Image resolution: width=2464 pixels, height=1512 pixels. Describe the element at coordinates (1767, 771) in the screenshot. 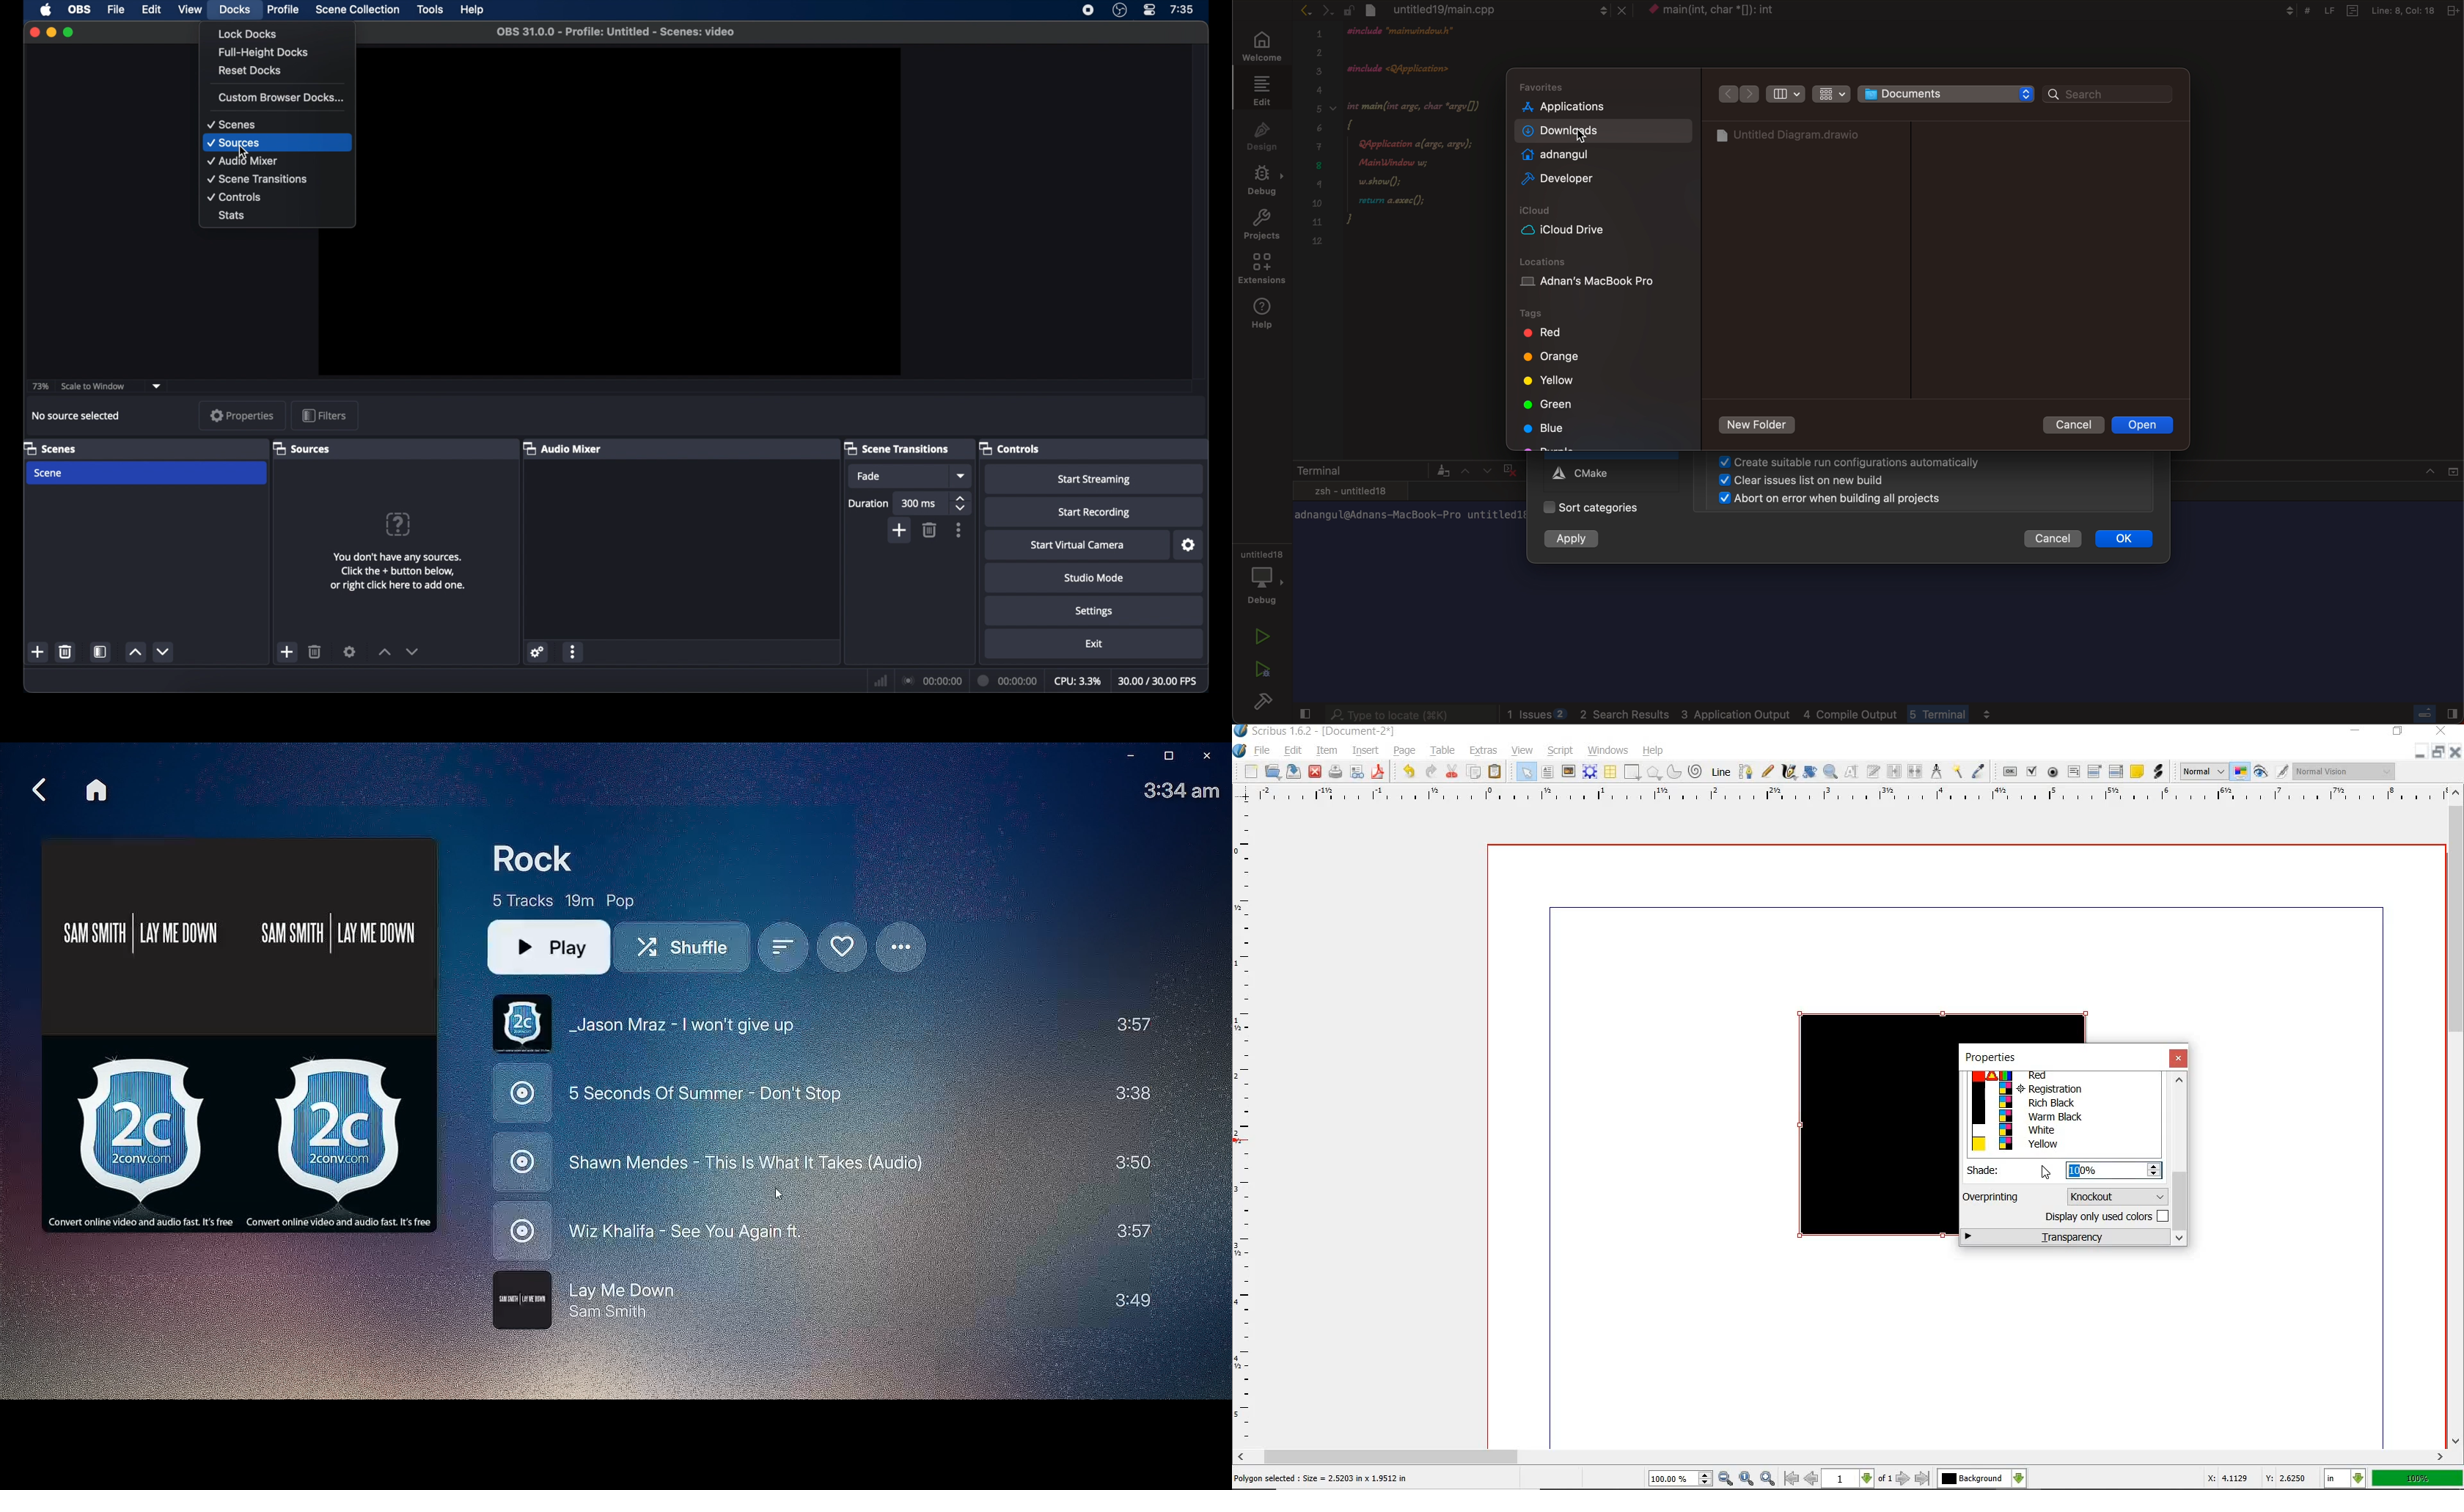

I see `free hand line` at that location.